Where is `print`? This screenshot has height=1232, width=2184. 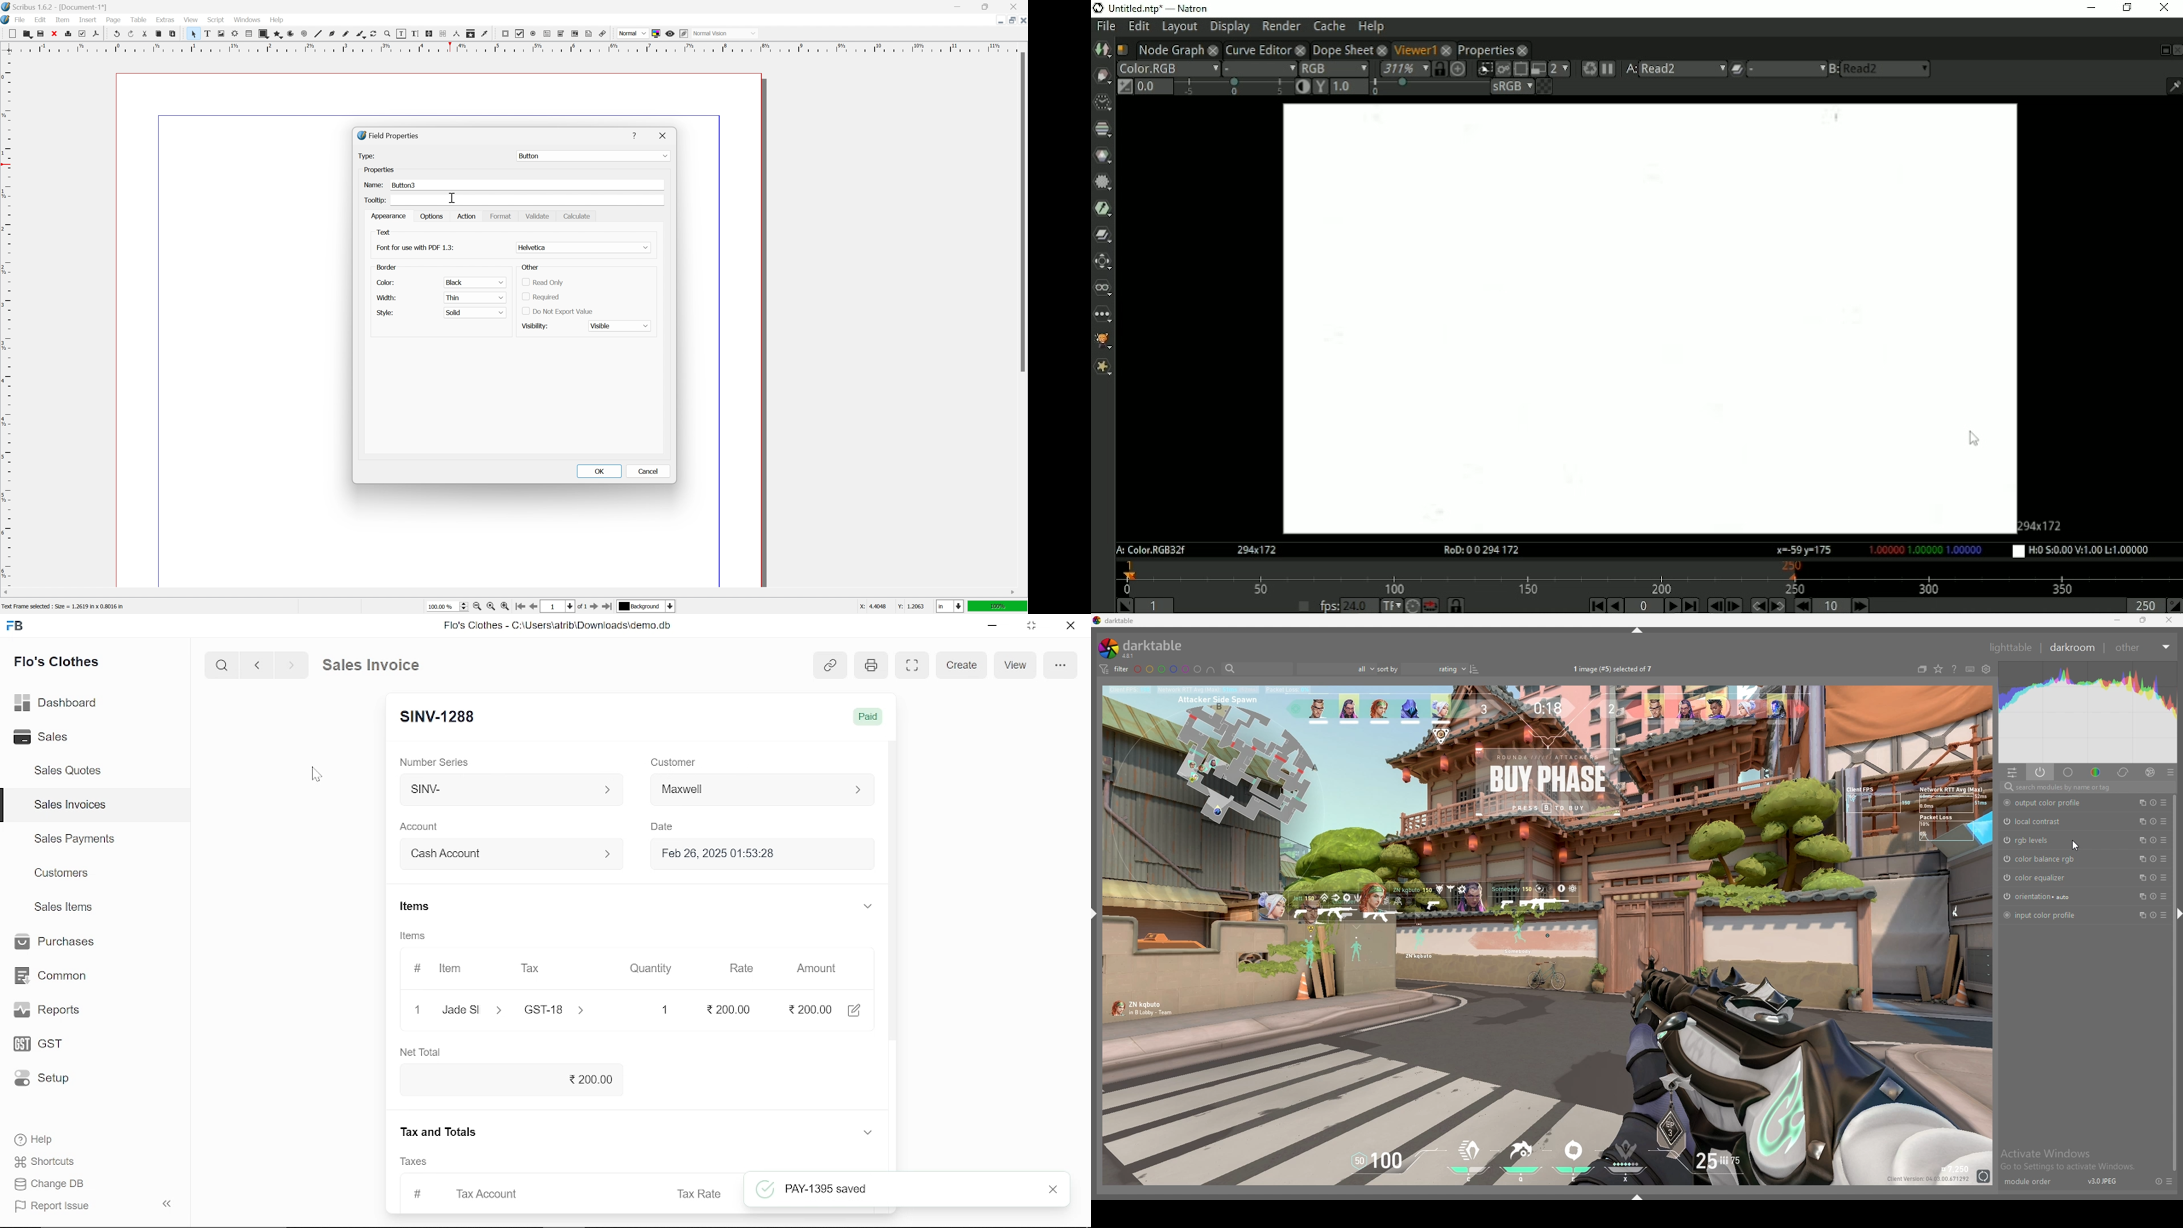
print is located at coordinates (869, 666).